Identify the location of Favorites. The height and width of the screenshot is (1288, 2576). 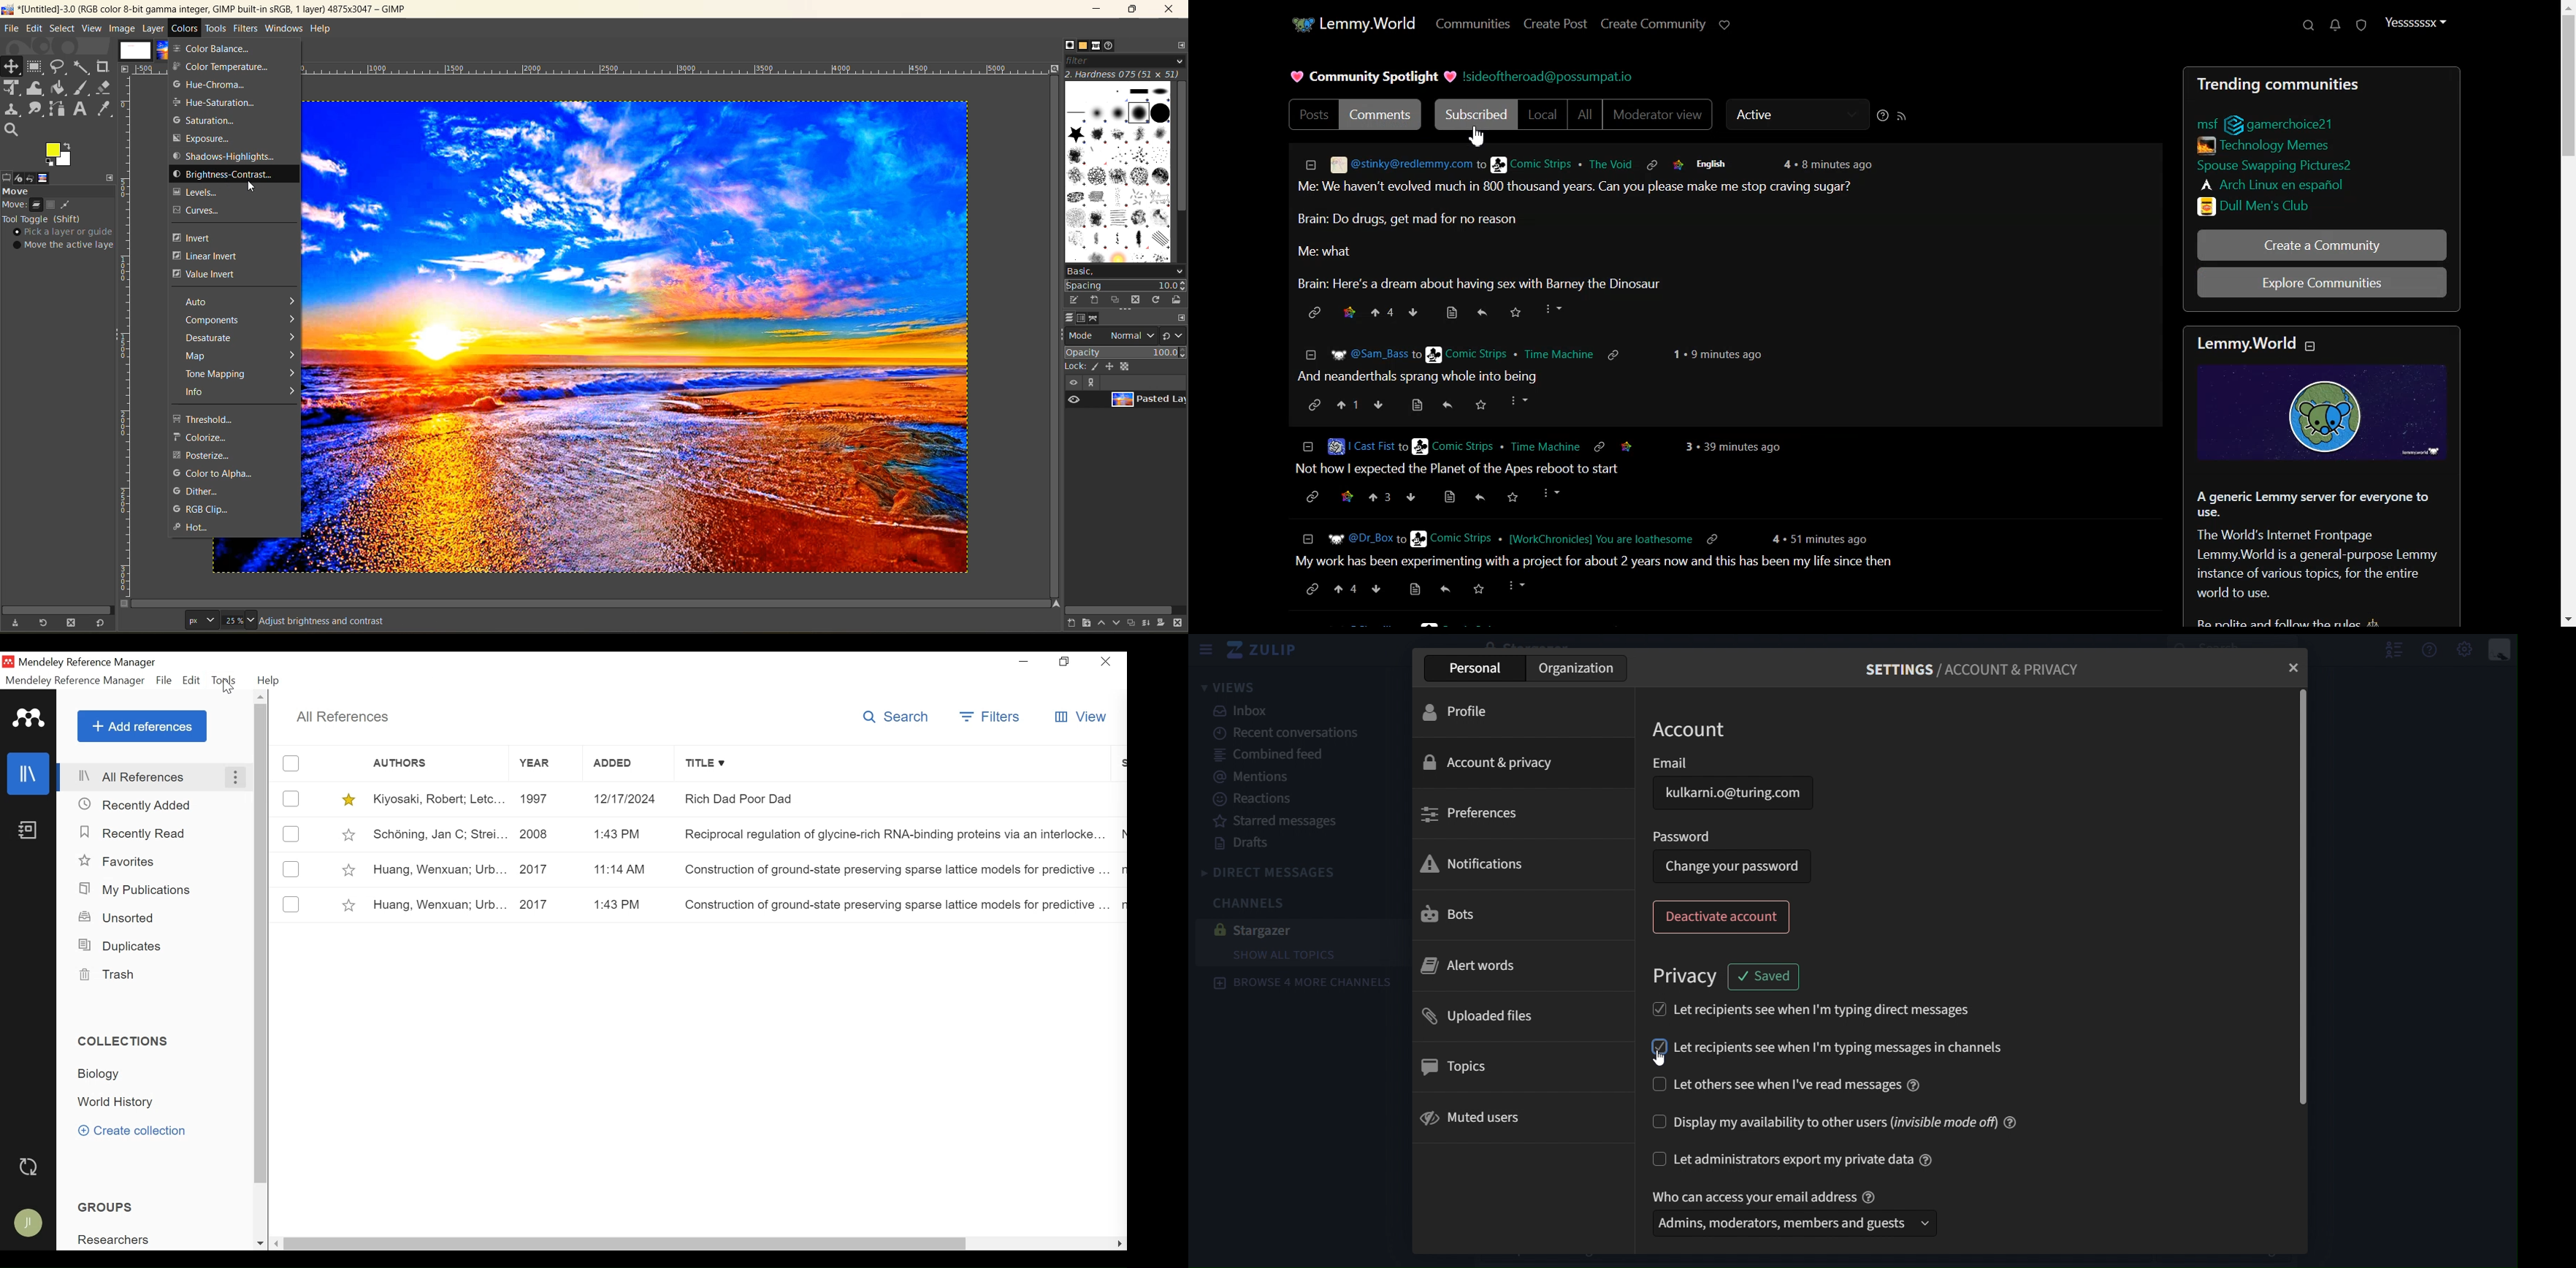
(118, 862).